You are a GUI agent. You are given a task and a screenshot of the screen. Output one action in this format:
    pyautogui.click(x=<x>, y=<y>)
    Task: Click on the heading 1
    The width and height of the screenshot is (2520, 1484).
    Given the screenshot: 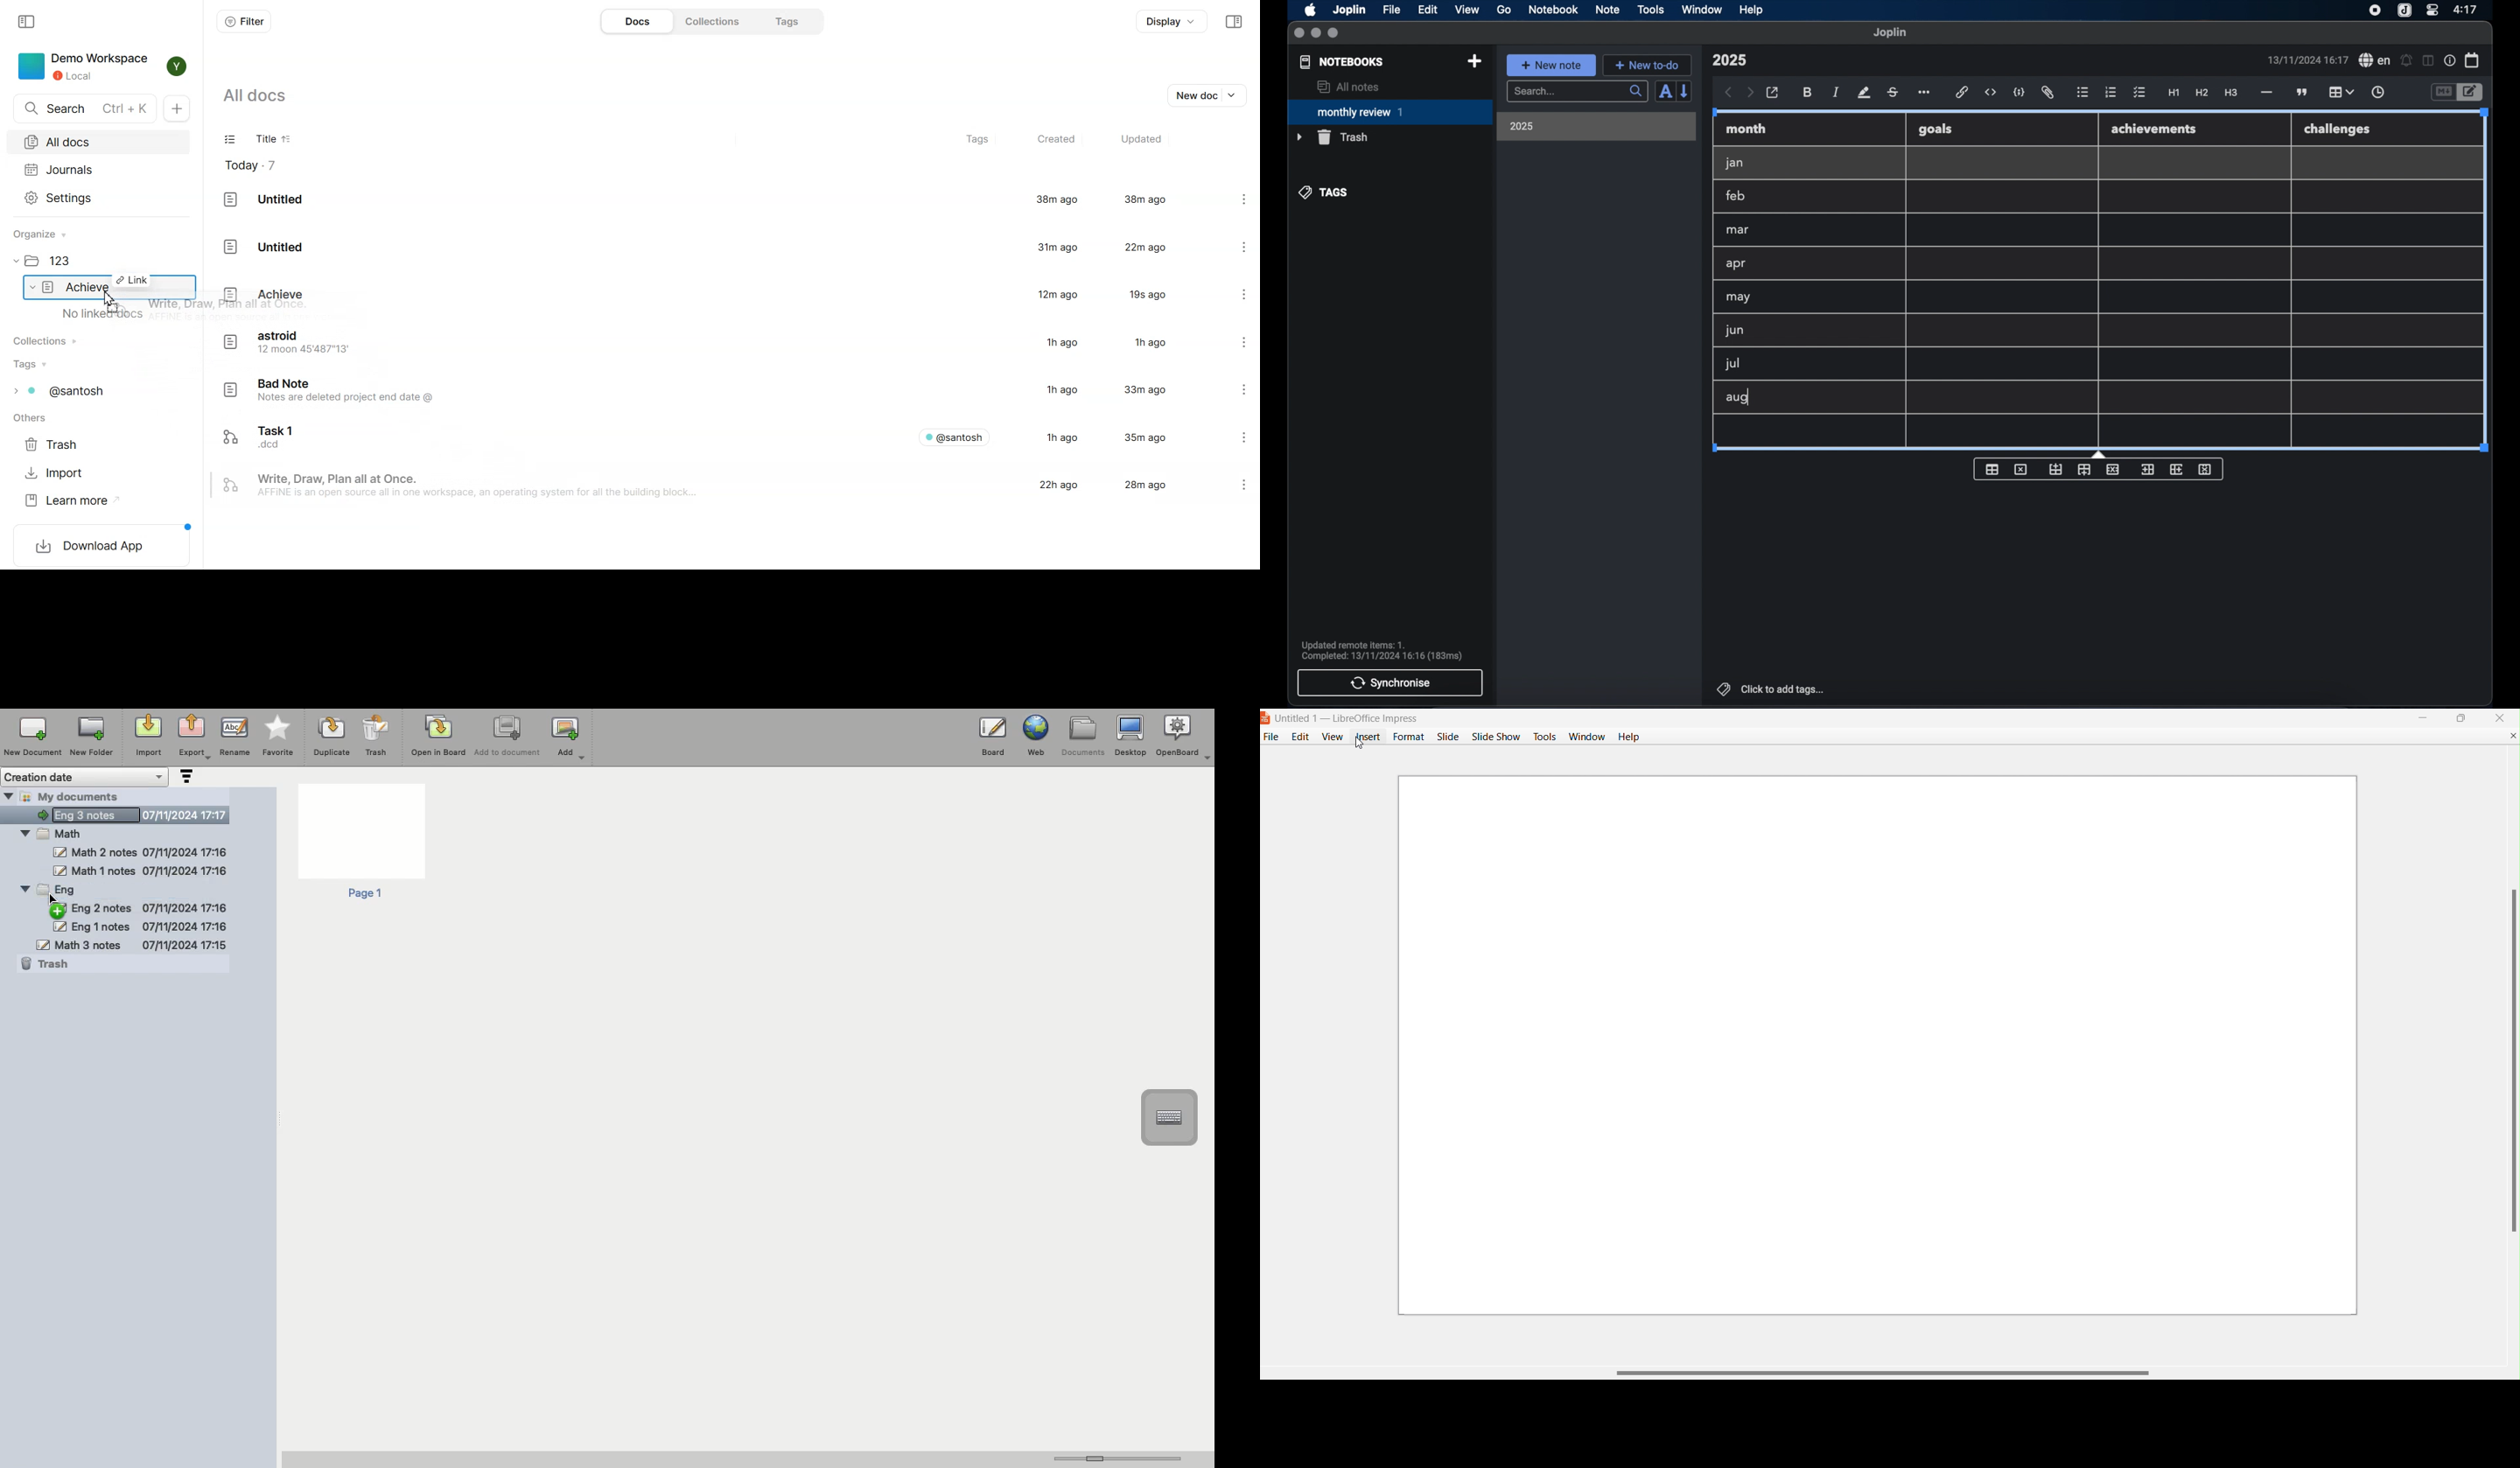 What is the action you would take?
    pyautogui.click(x=2174, y=93)
    